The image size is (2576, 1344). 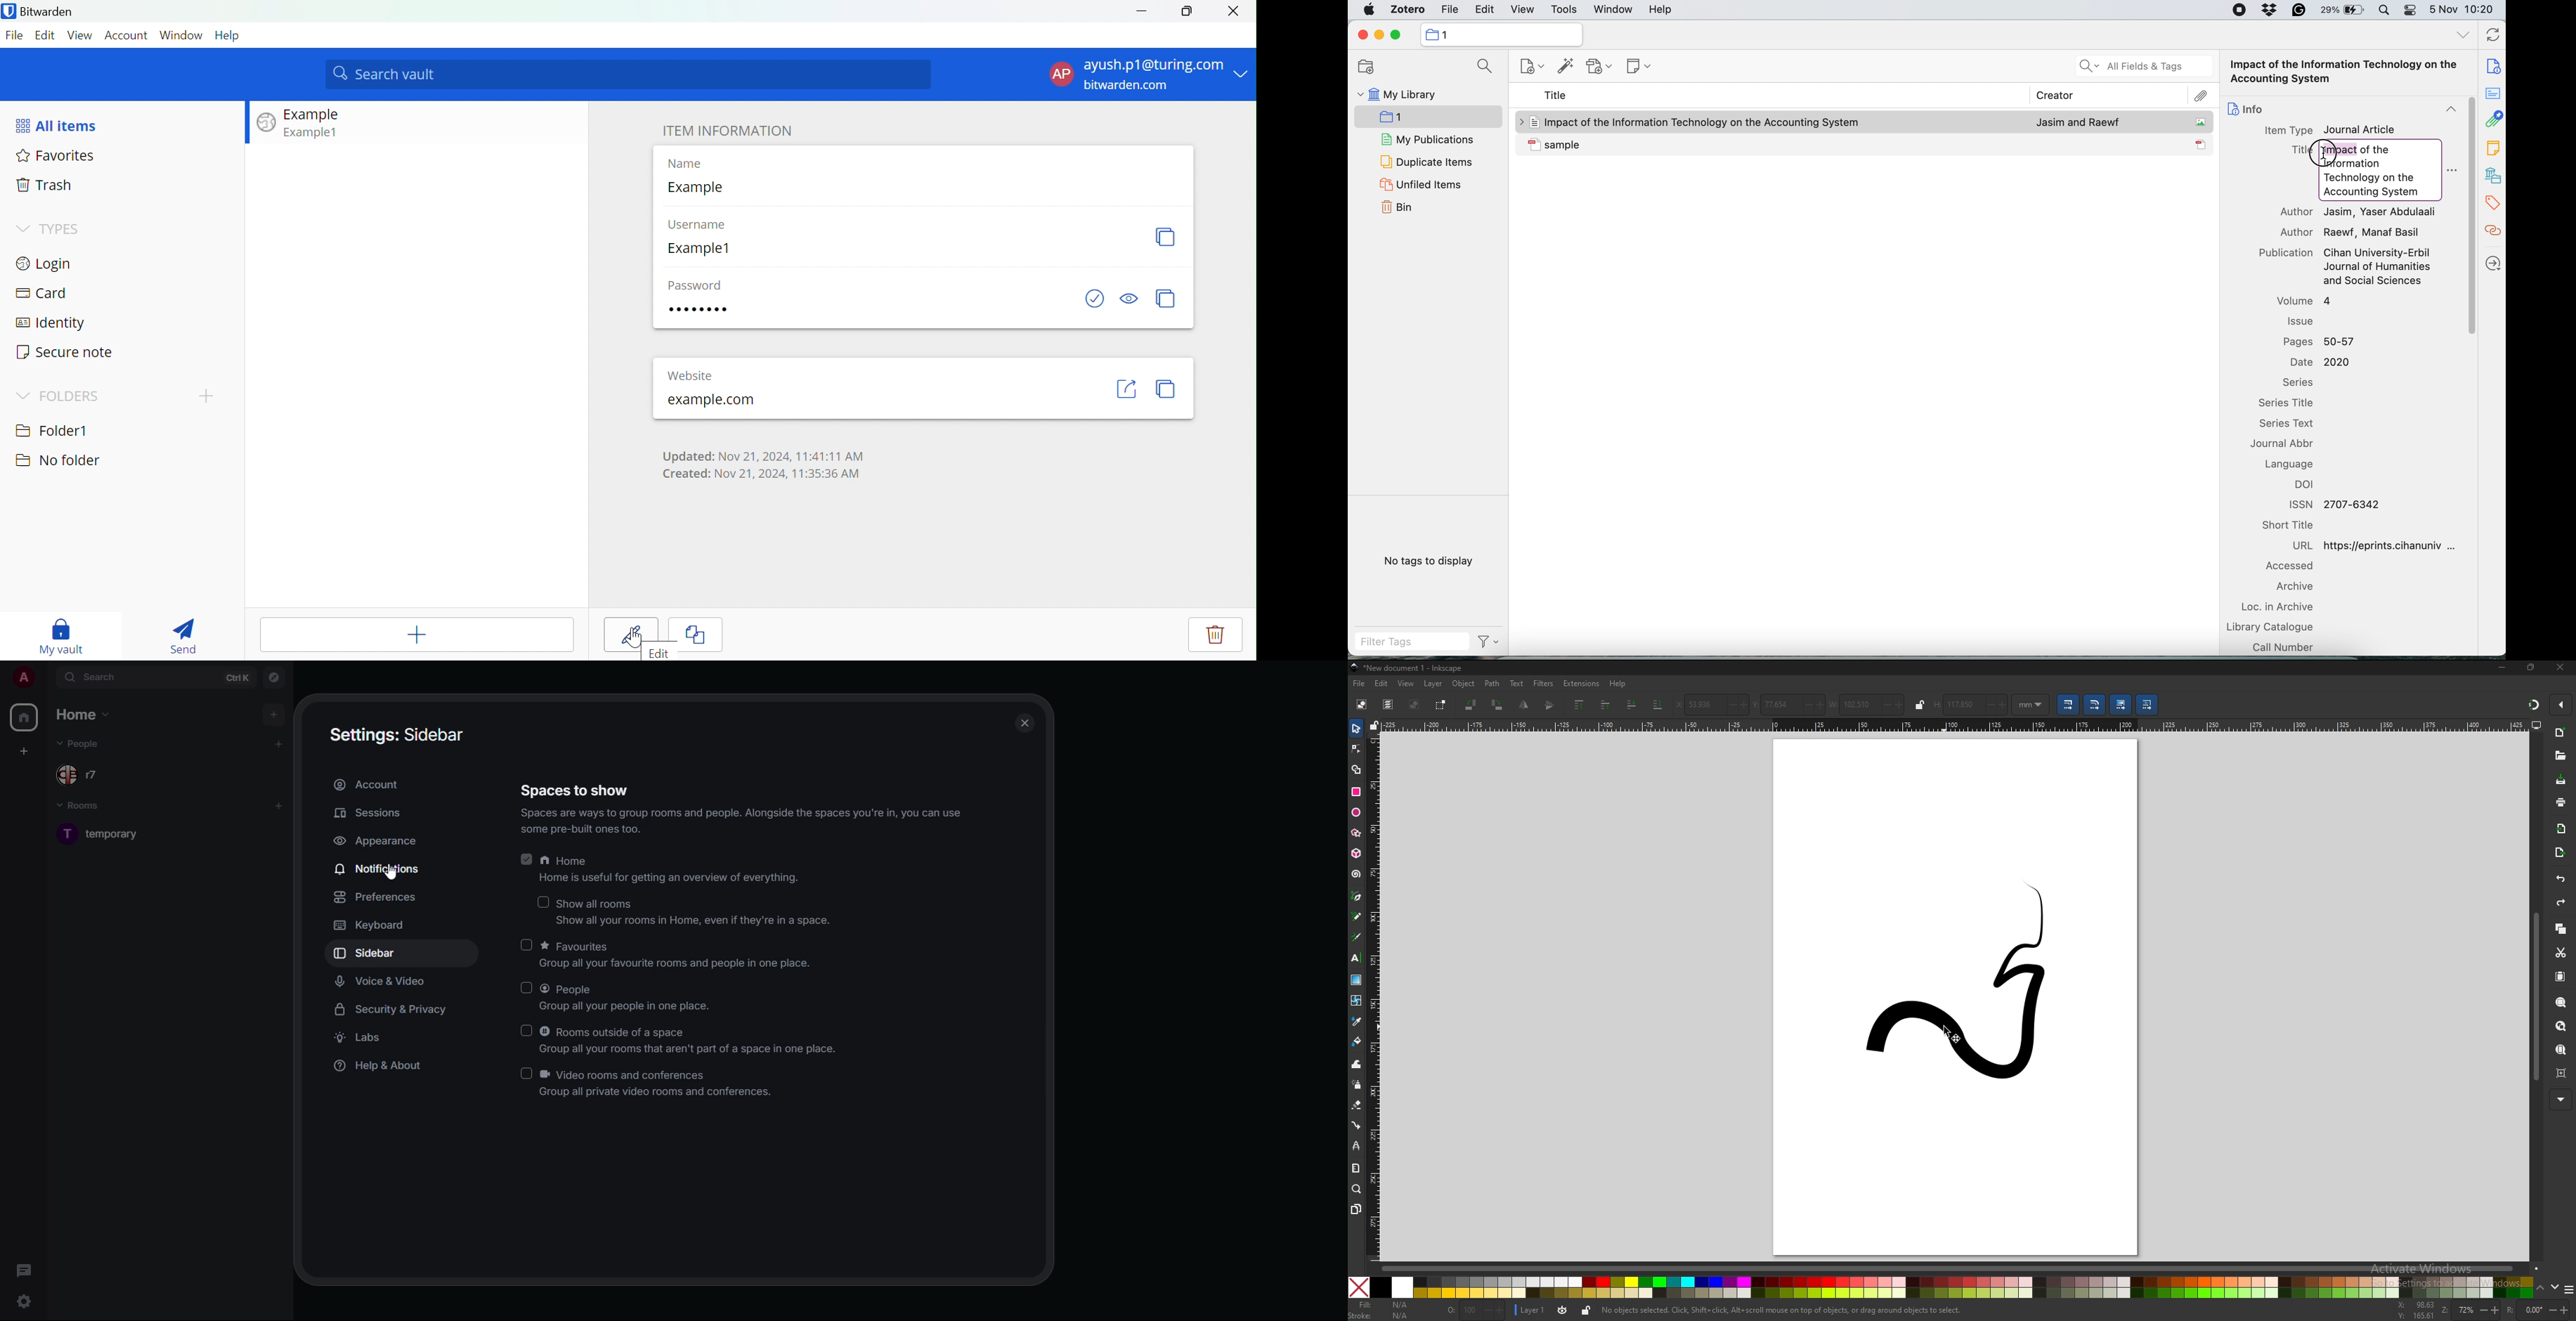 I want to click on grammarly, so click(x=2299, y=10).